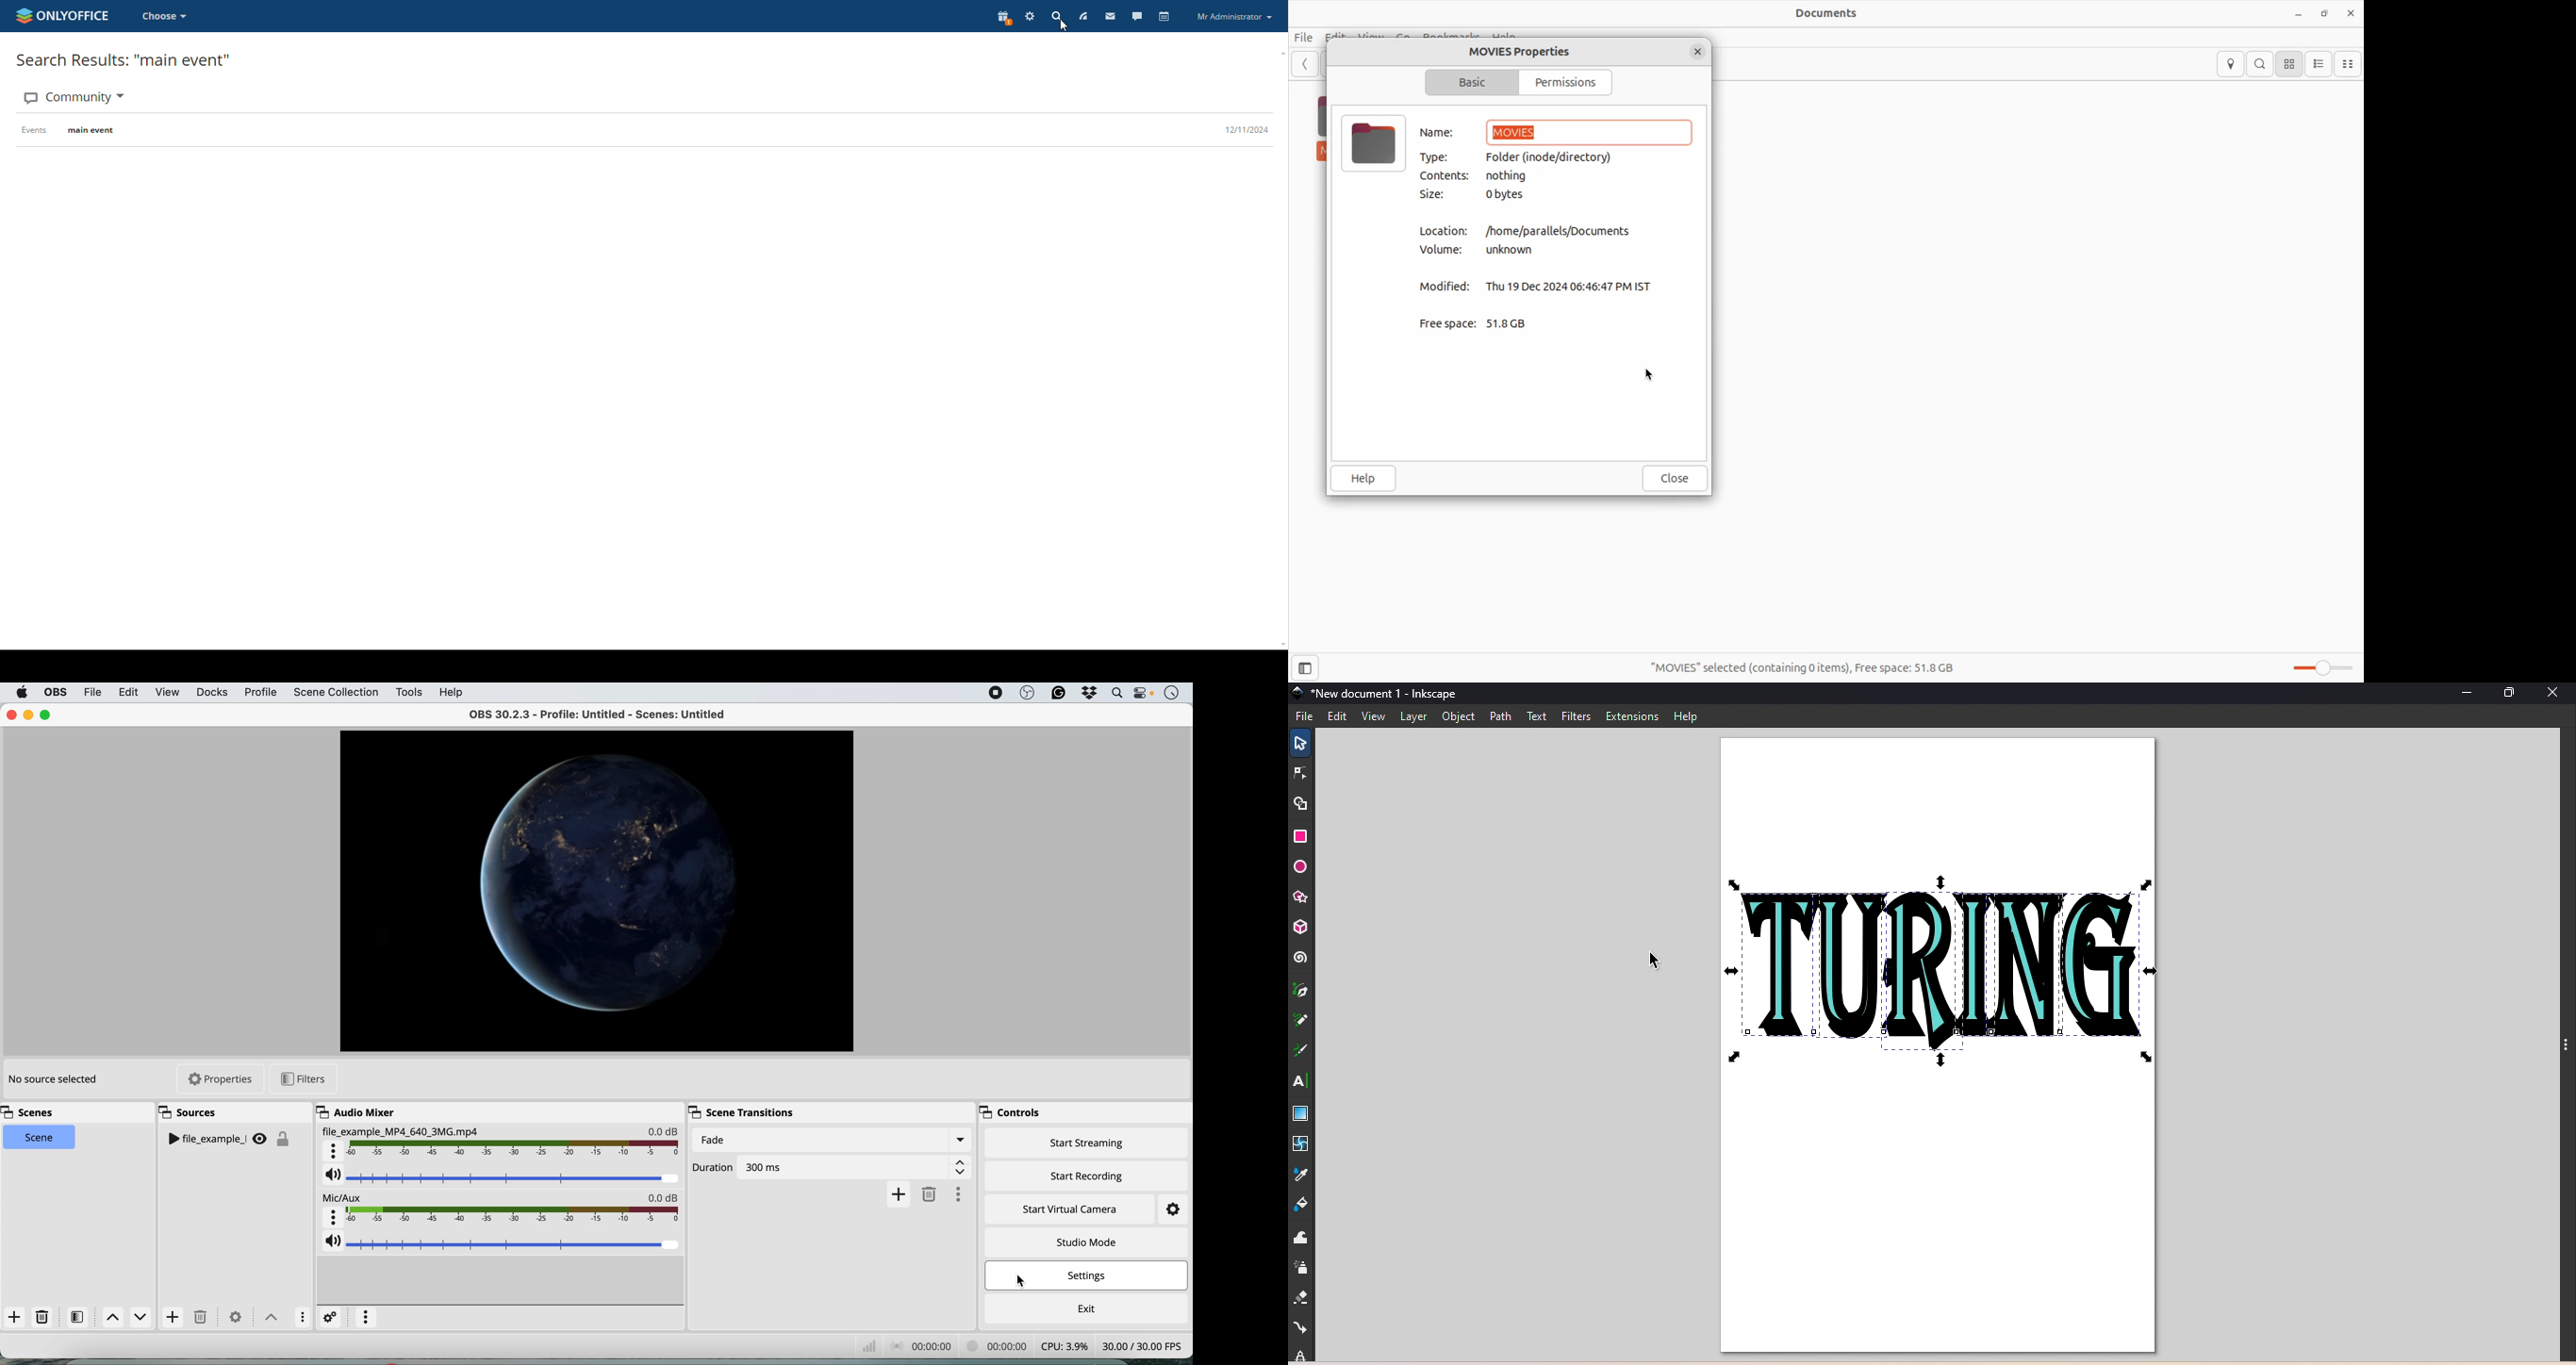 The image size is (2576, 1372). I want to click on obs, so click(54, 692).